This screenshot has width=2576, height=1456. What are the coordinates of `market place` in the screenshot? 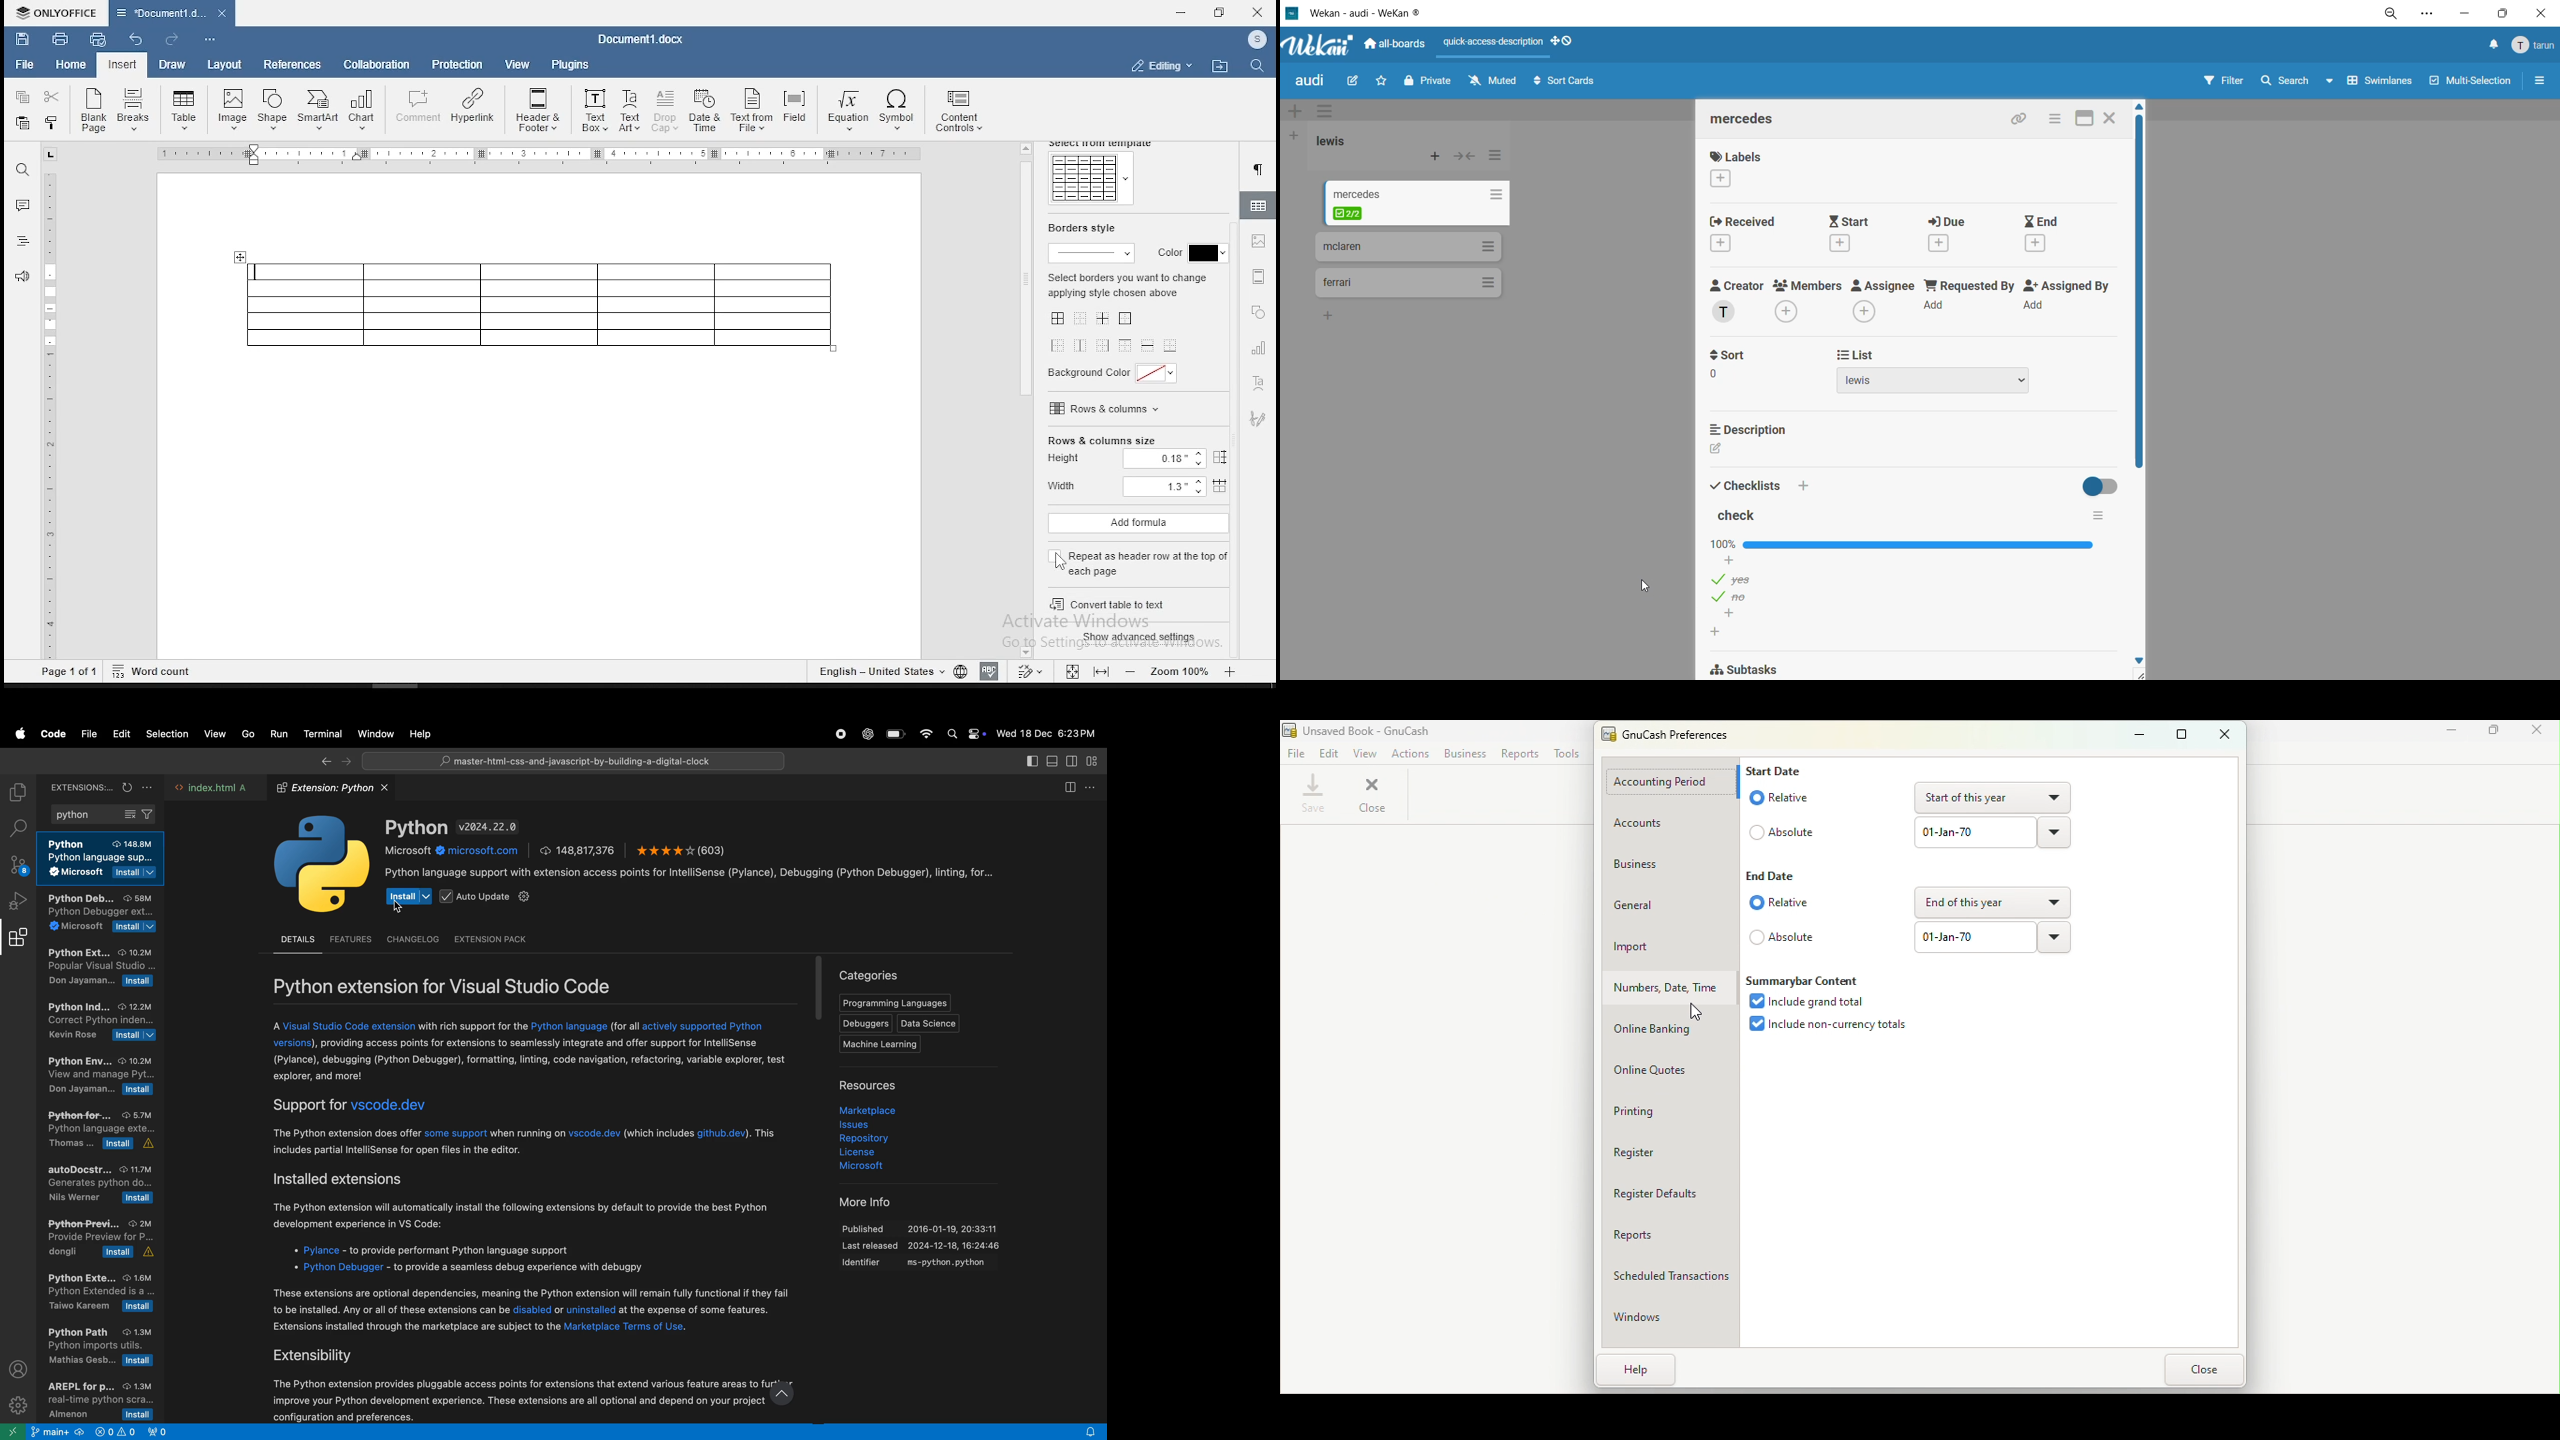 It's located at (865, 1109).